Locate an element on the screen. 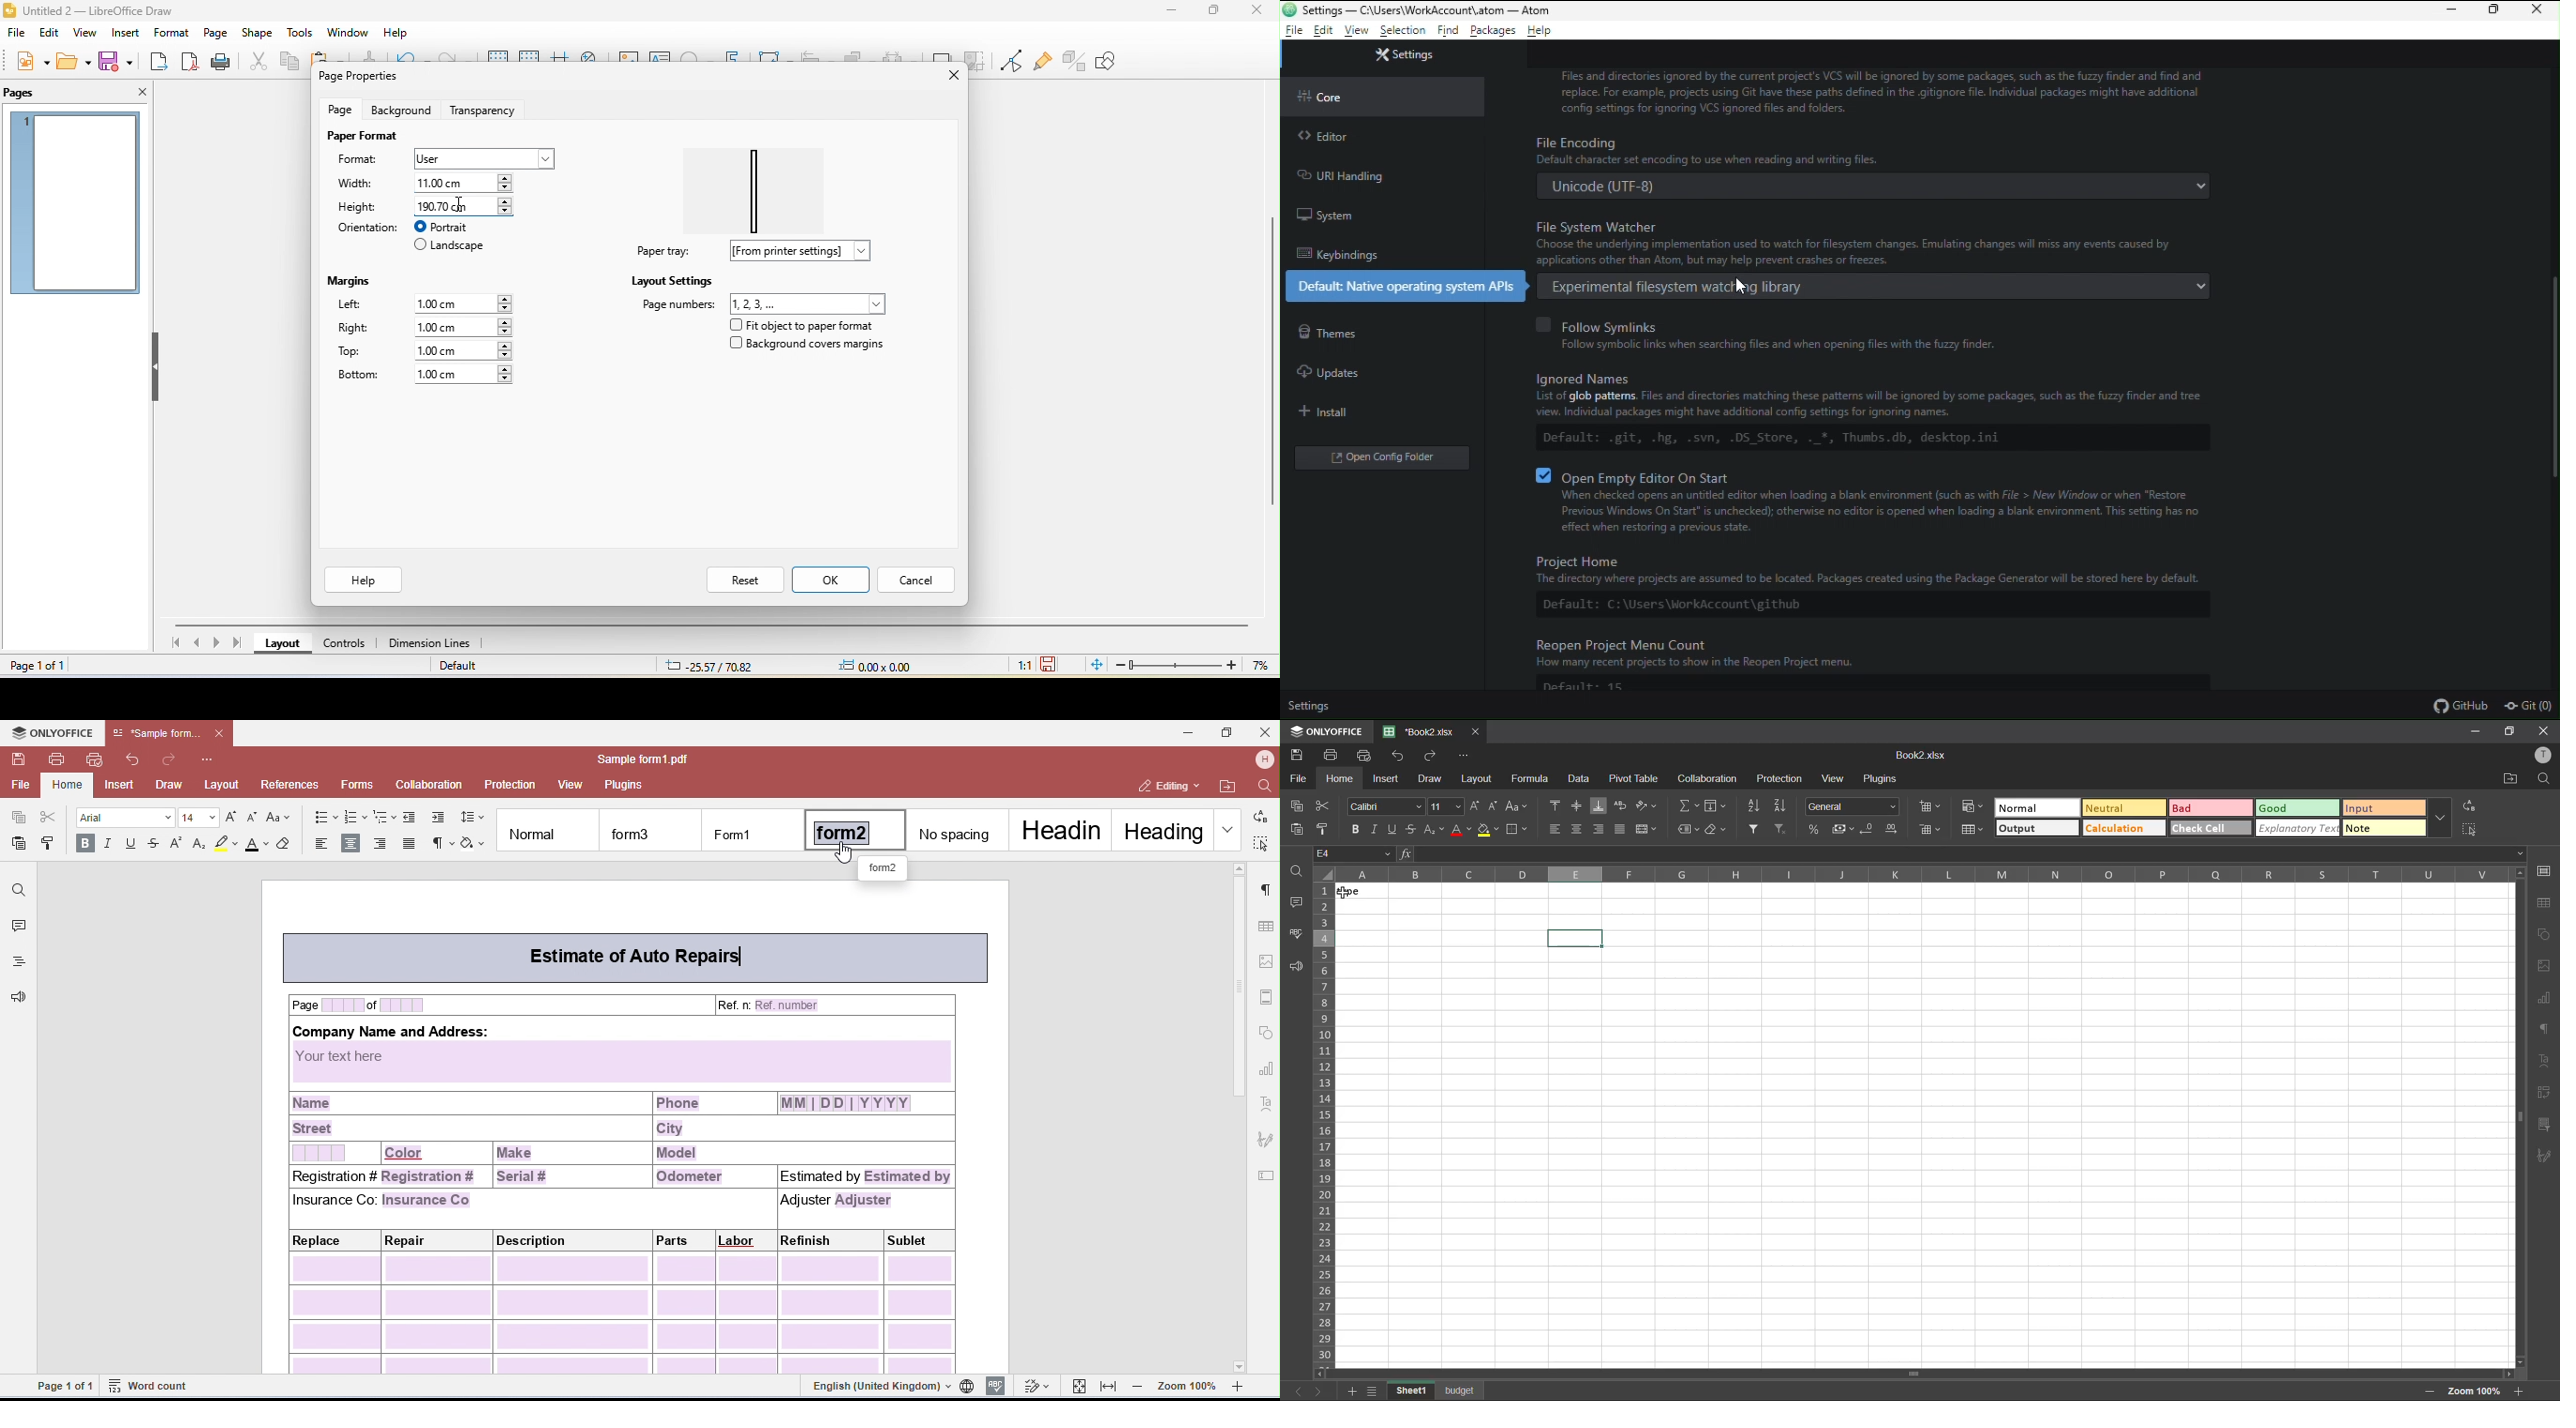 This screenshot has height=1428, width=2576. right is located at coordinates (354, 330).